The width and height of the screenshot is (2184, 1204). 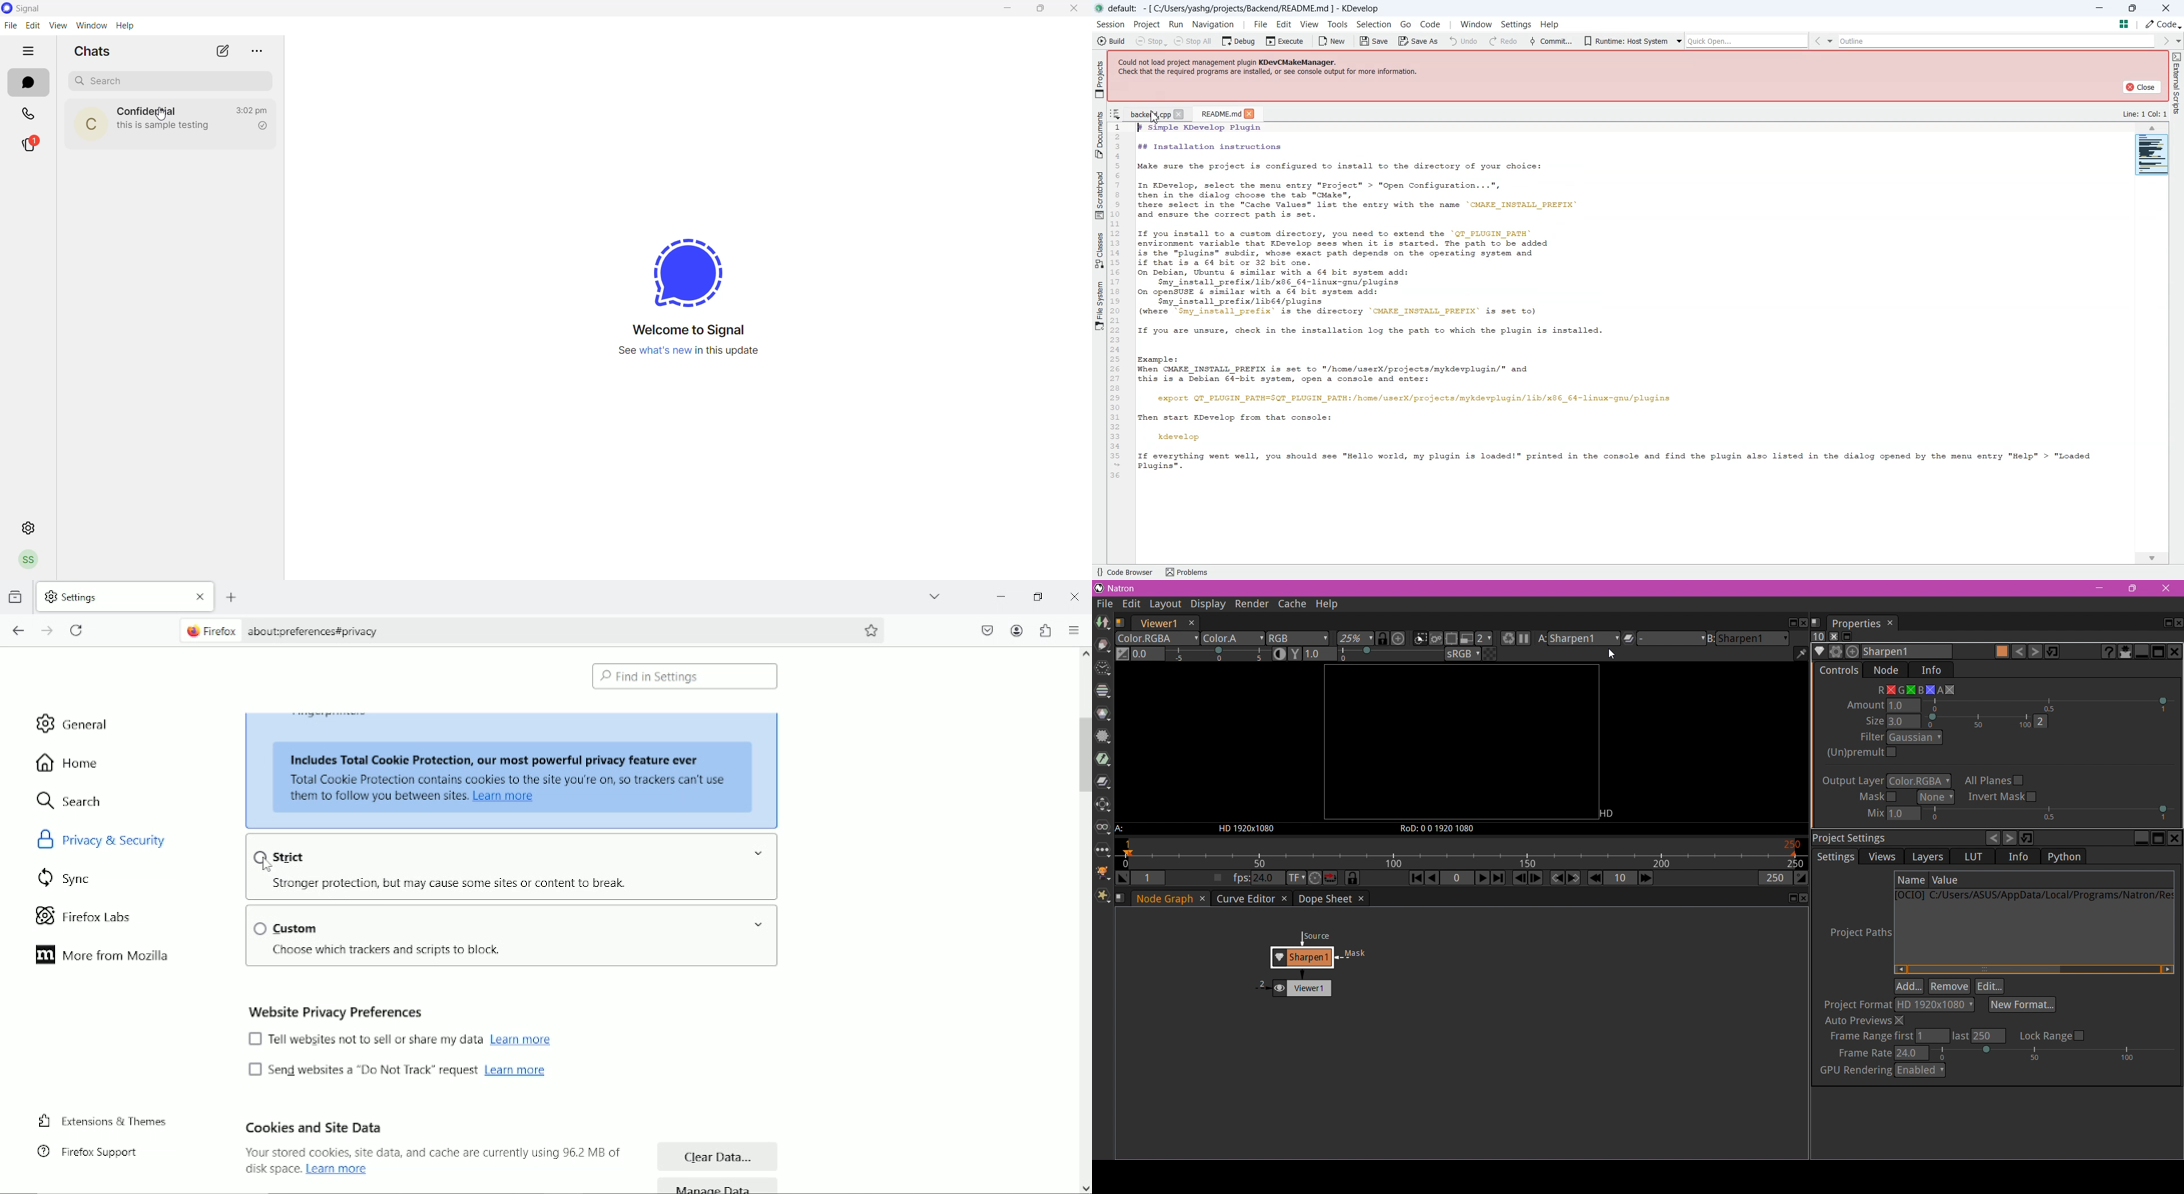 I want to click on Drop-down , so click(x=760, y=853).